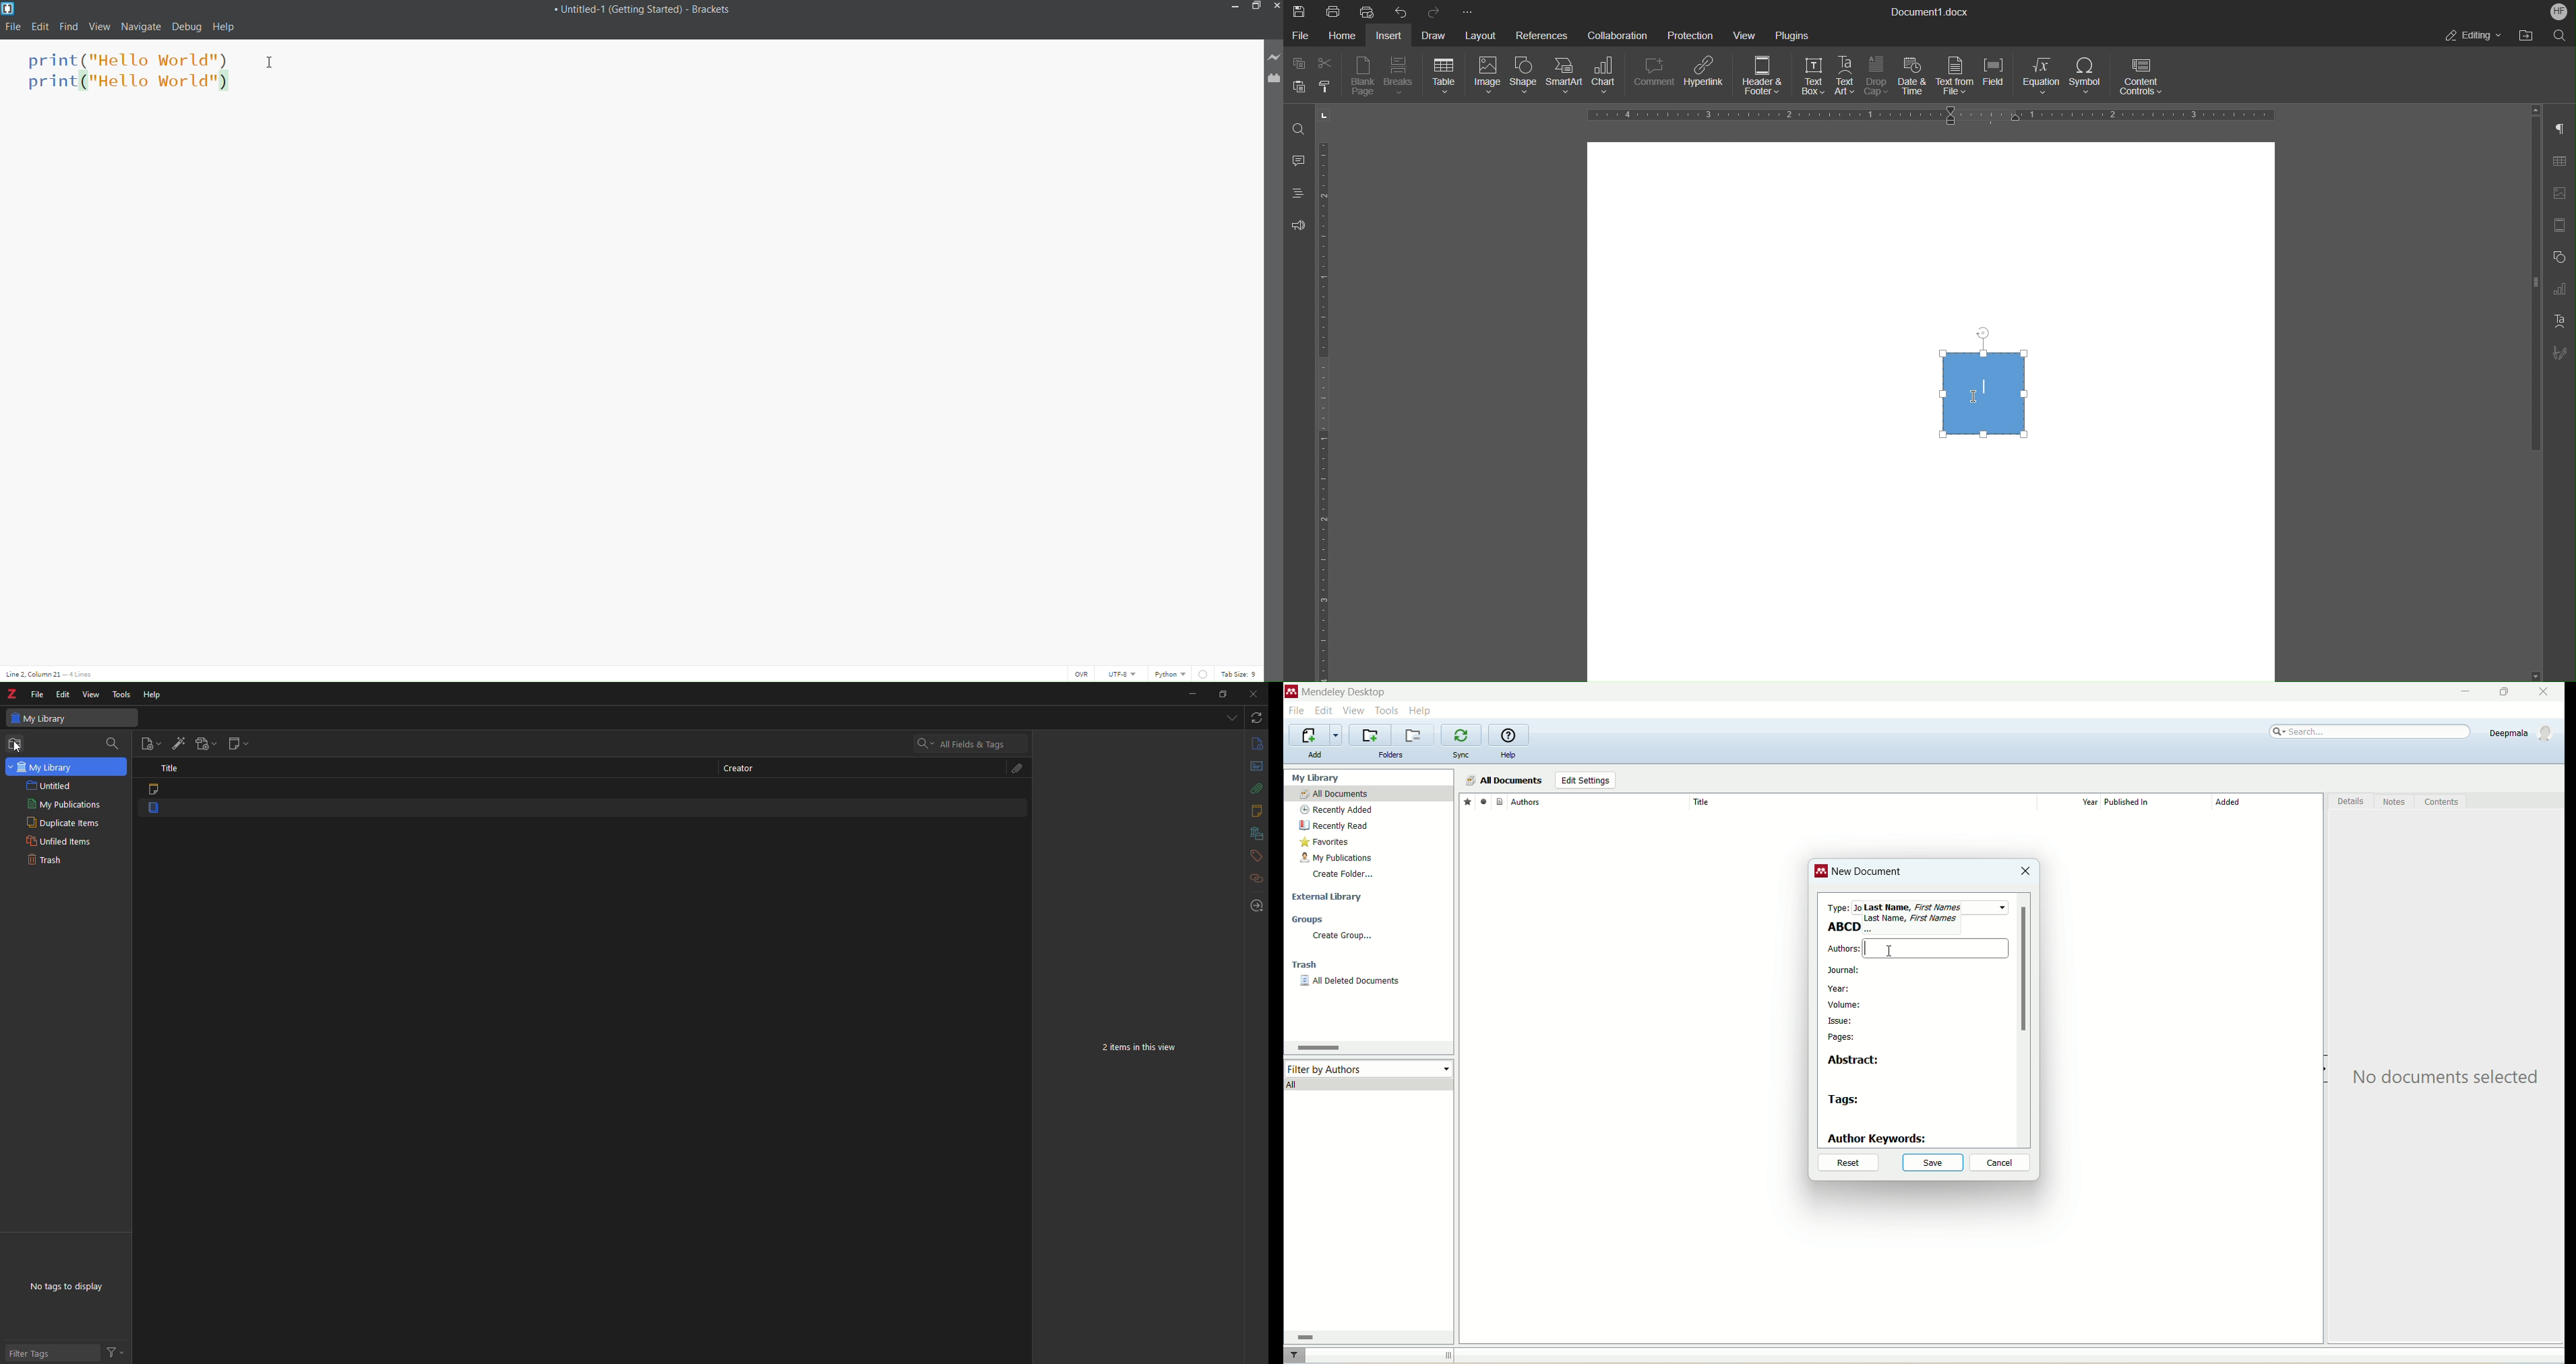 This screenshot has width=2576, height=1372. What do you see at coordinates (130, 85) in the screenshot?
I see `duplicated line` at bounding box center [130, 85].